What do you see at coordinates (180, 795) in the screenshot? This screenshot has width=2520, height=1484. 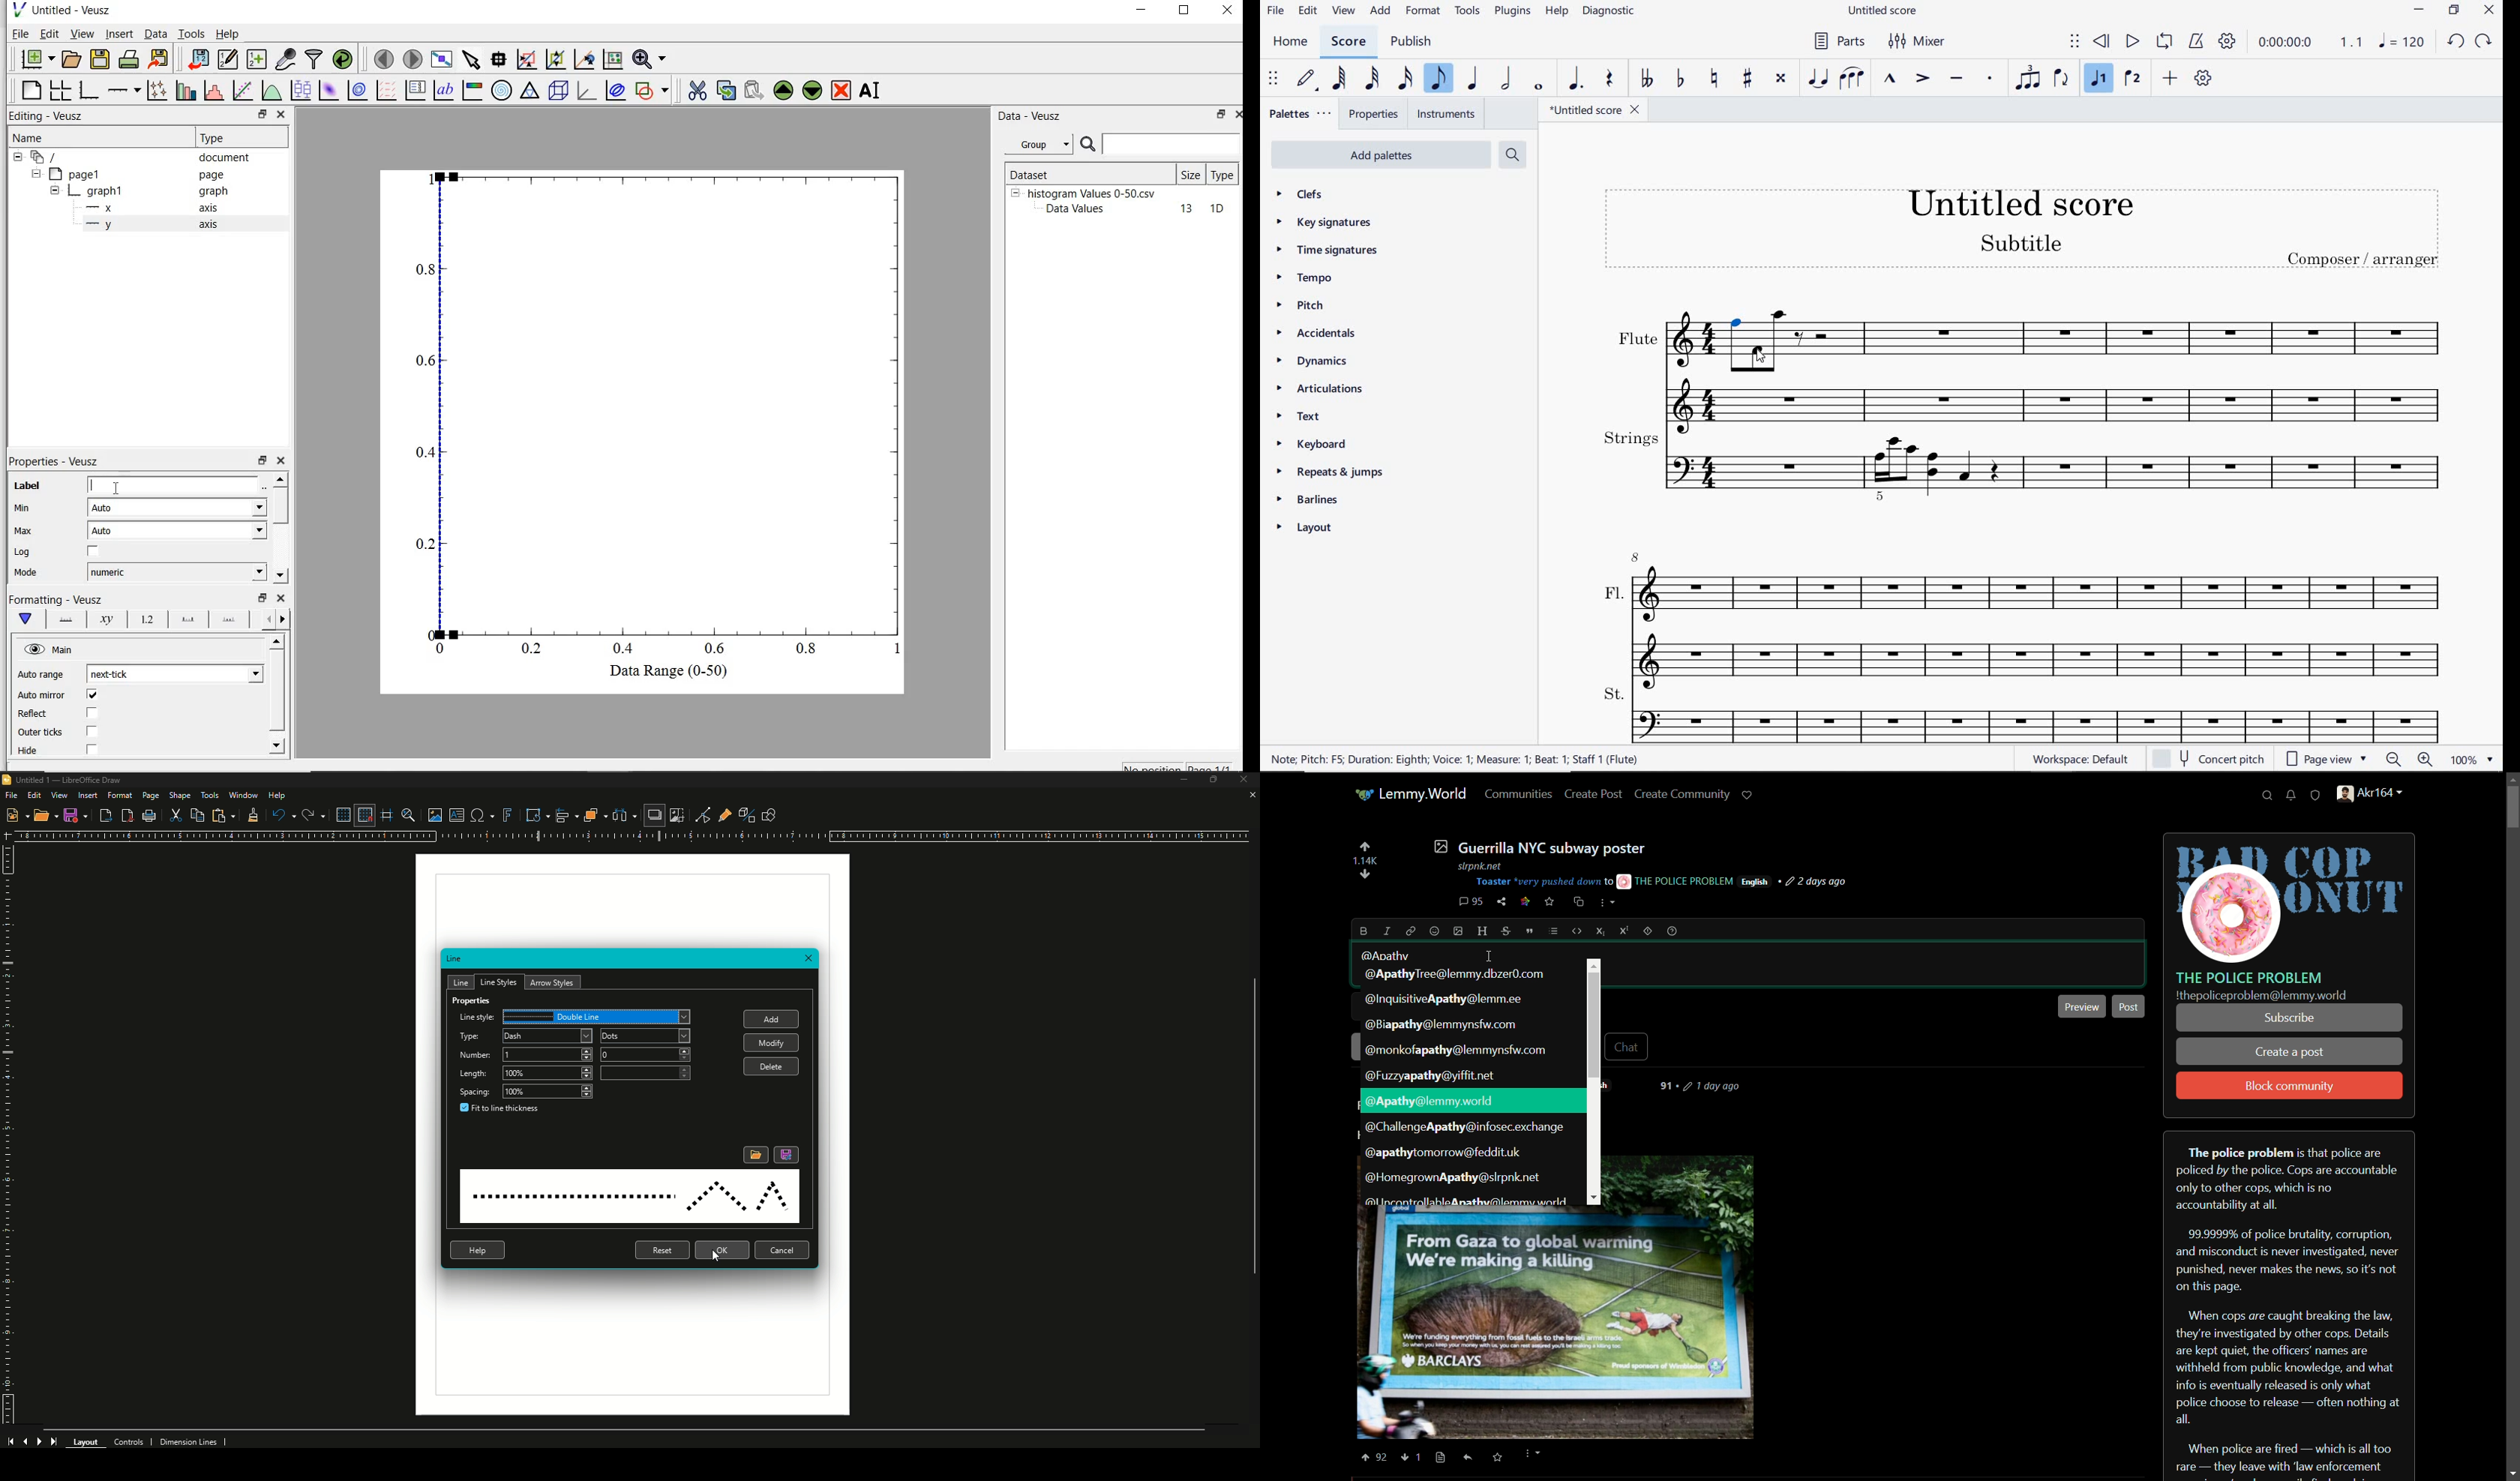 I see `Shape` at bounding box center [180, 795].